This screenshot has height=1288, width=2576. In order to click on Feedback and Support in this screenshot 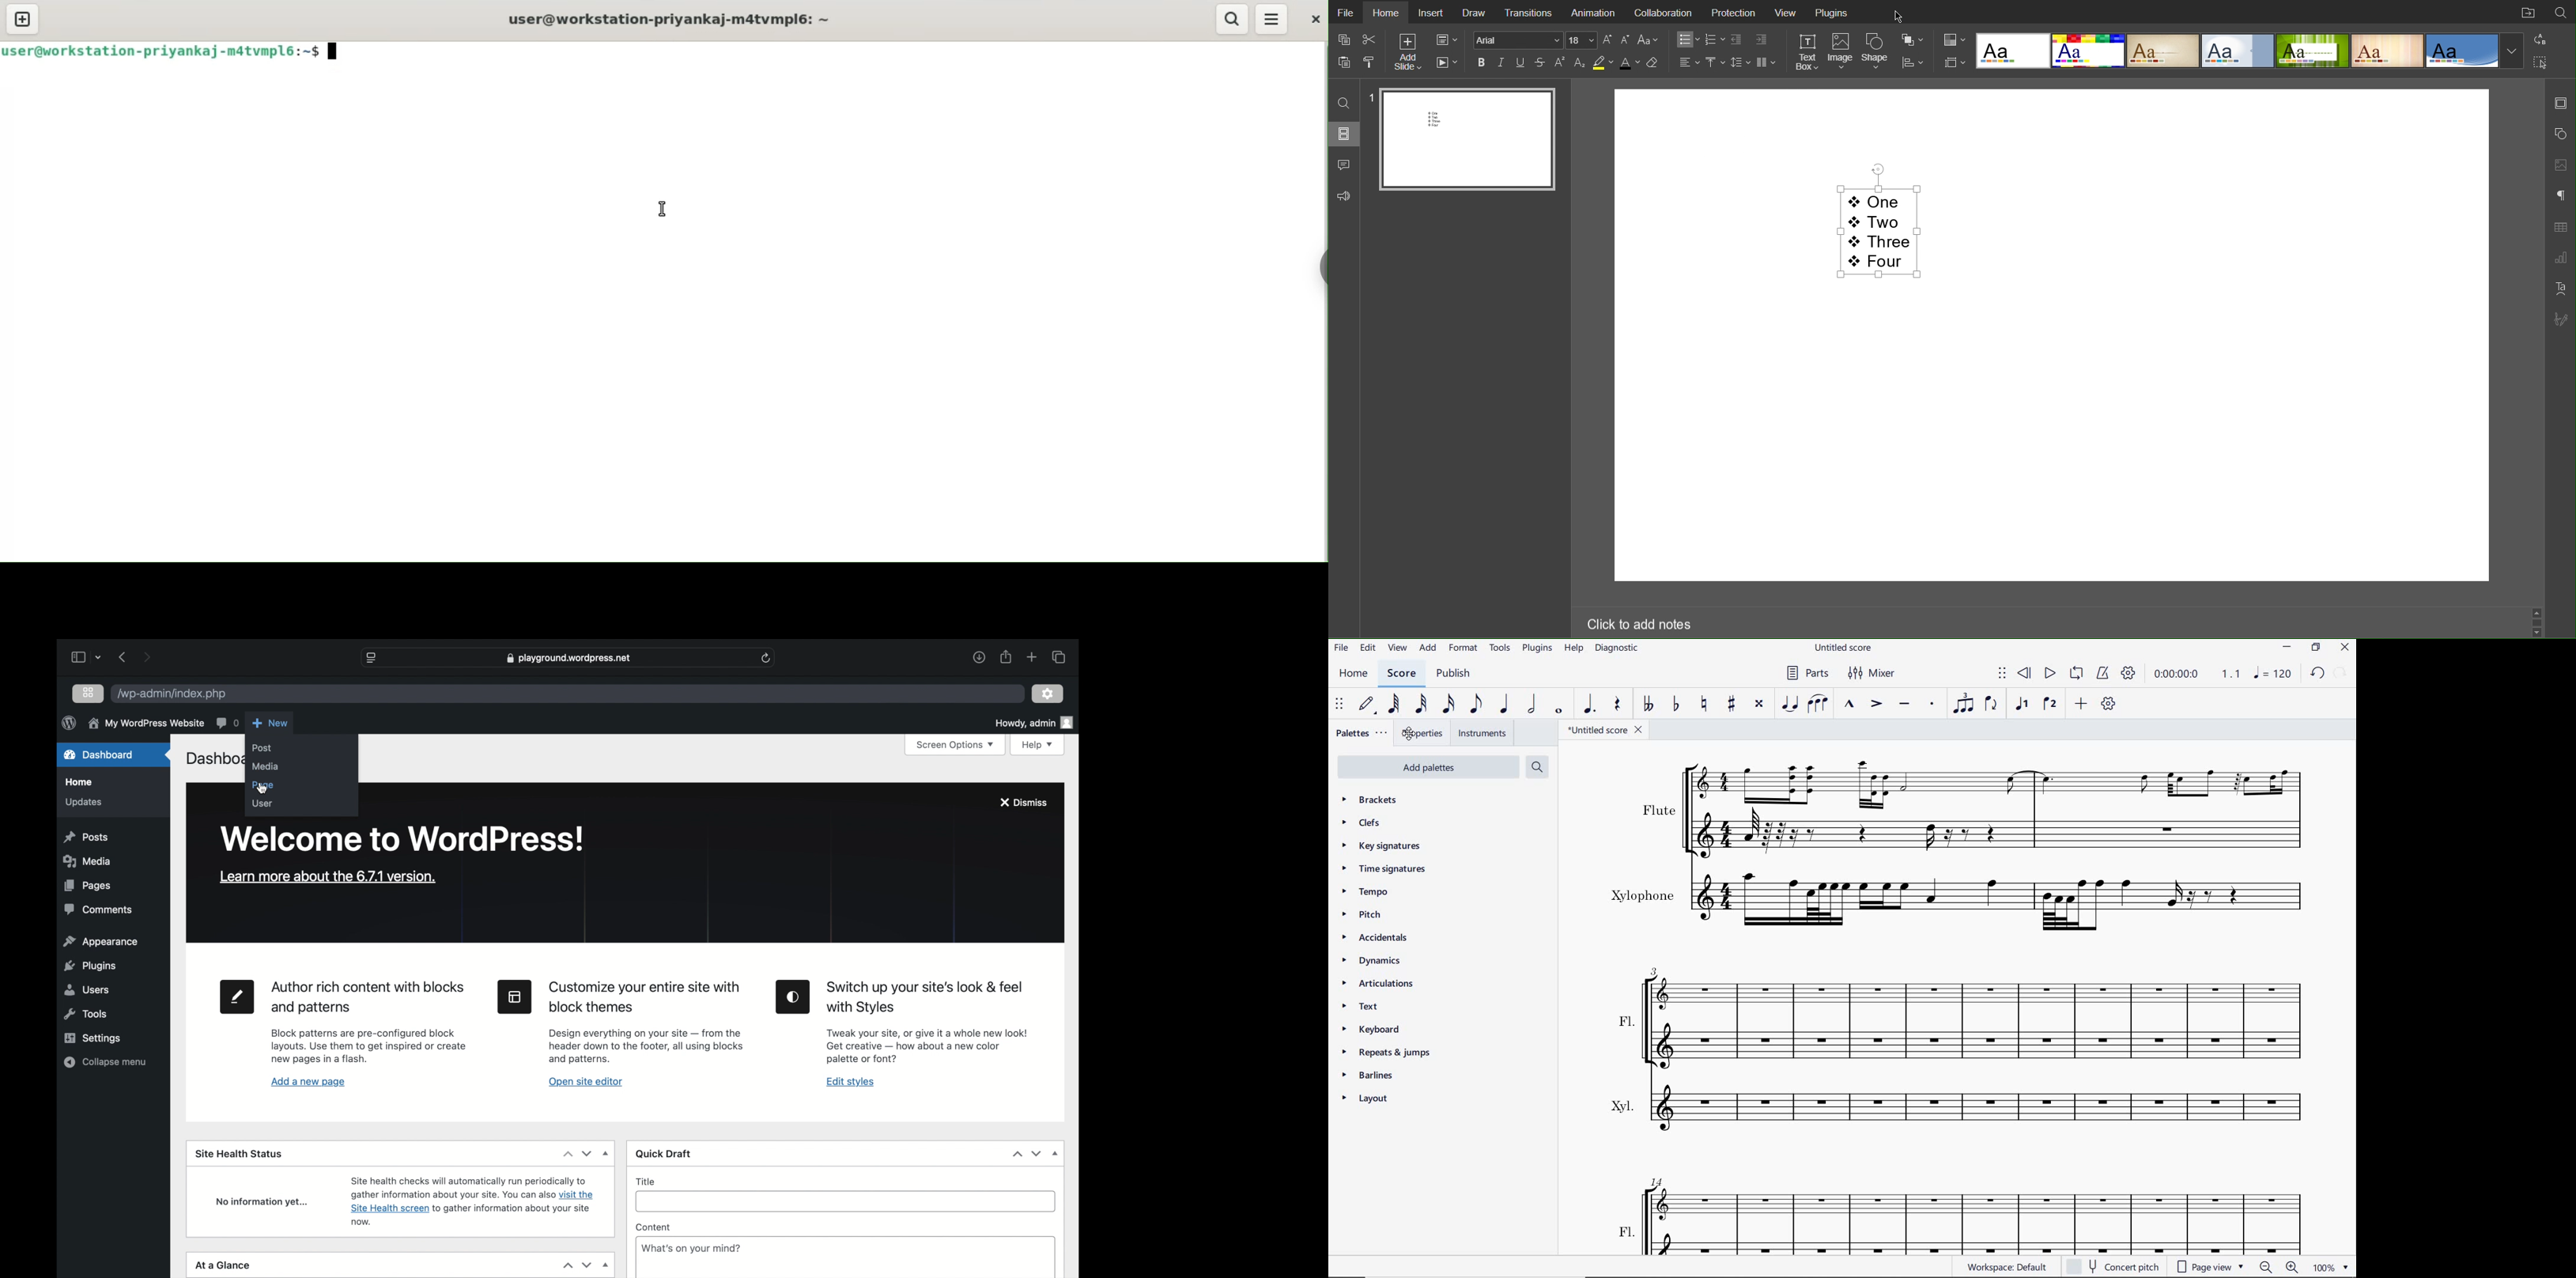, I will do `click(1345, 195)`.